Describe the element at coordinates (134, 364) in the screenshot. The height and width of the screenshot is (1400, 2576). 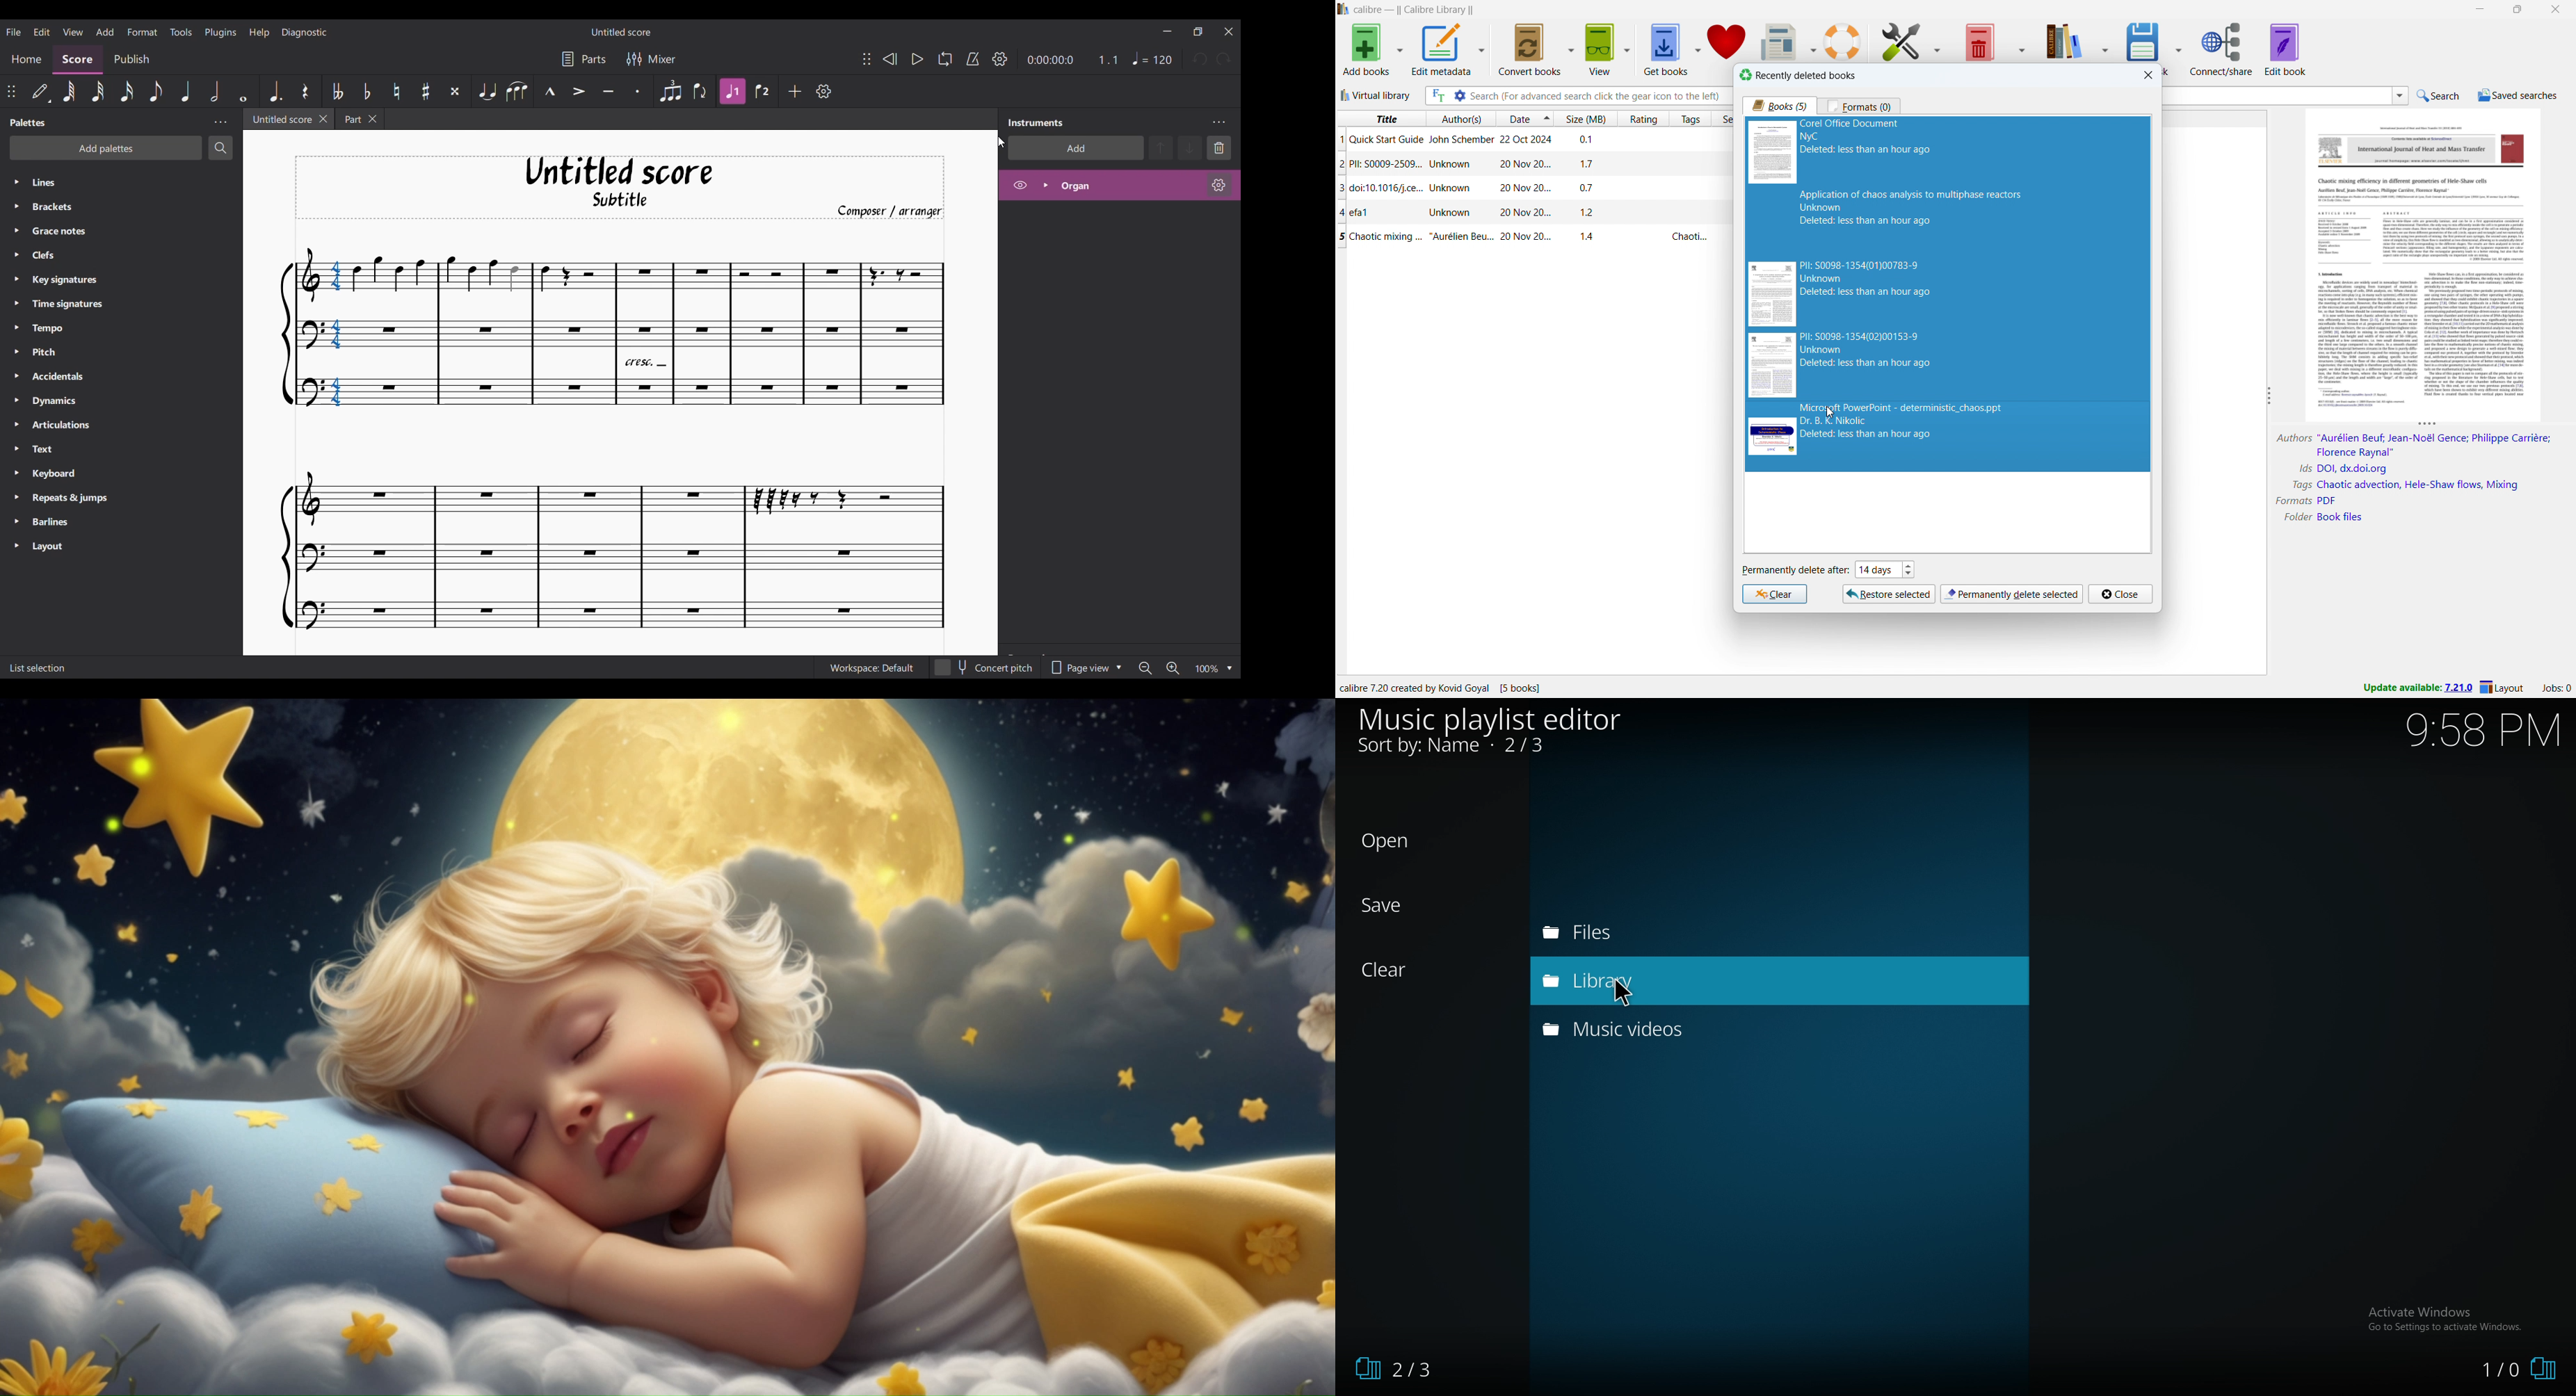
I see `Palette list` at that location.